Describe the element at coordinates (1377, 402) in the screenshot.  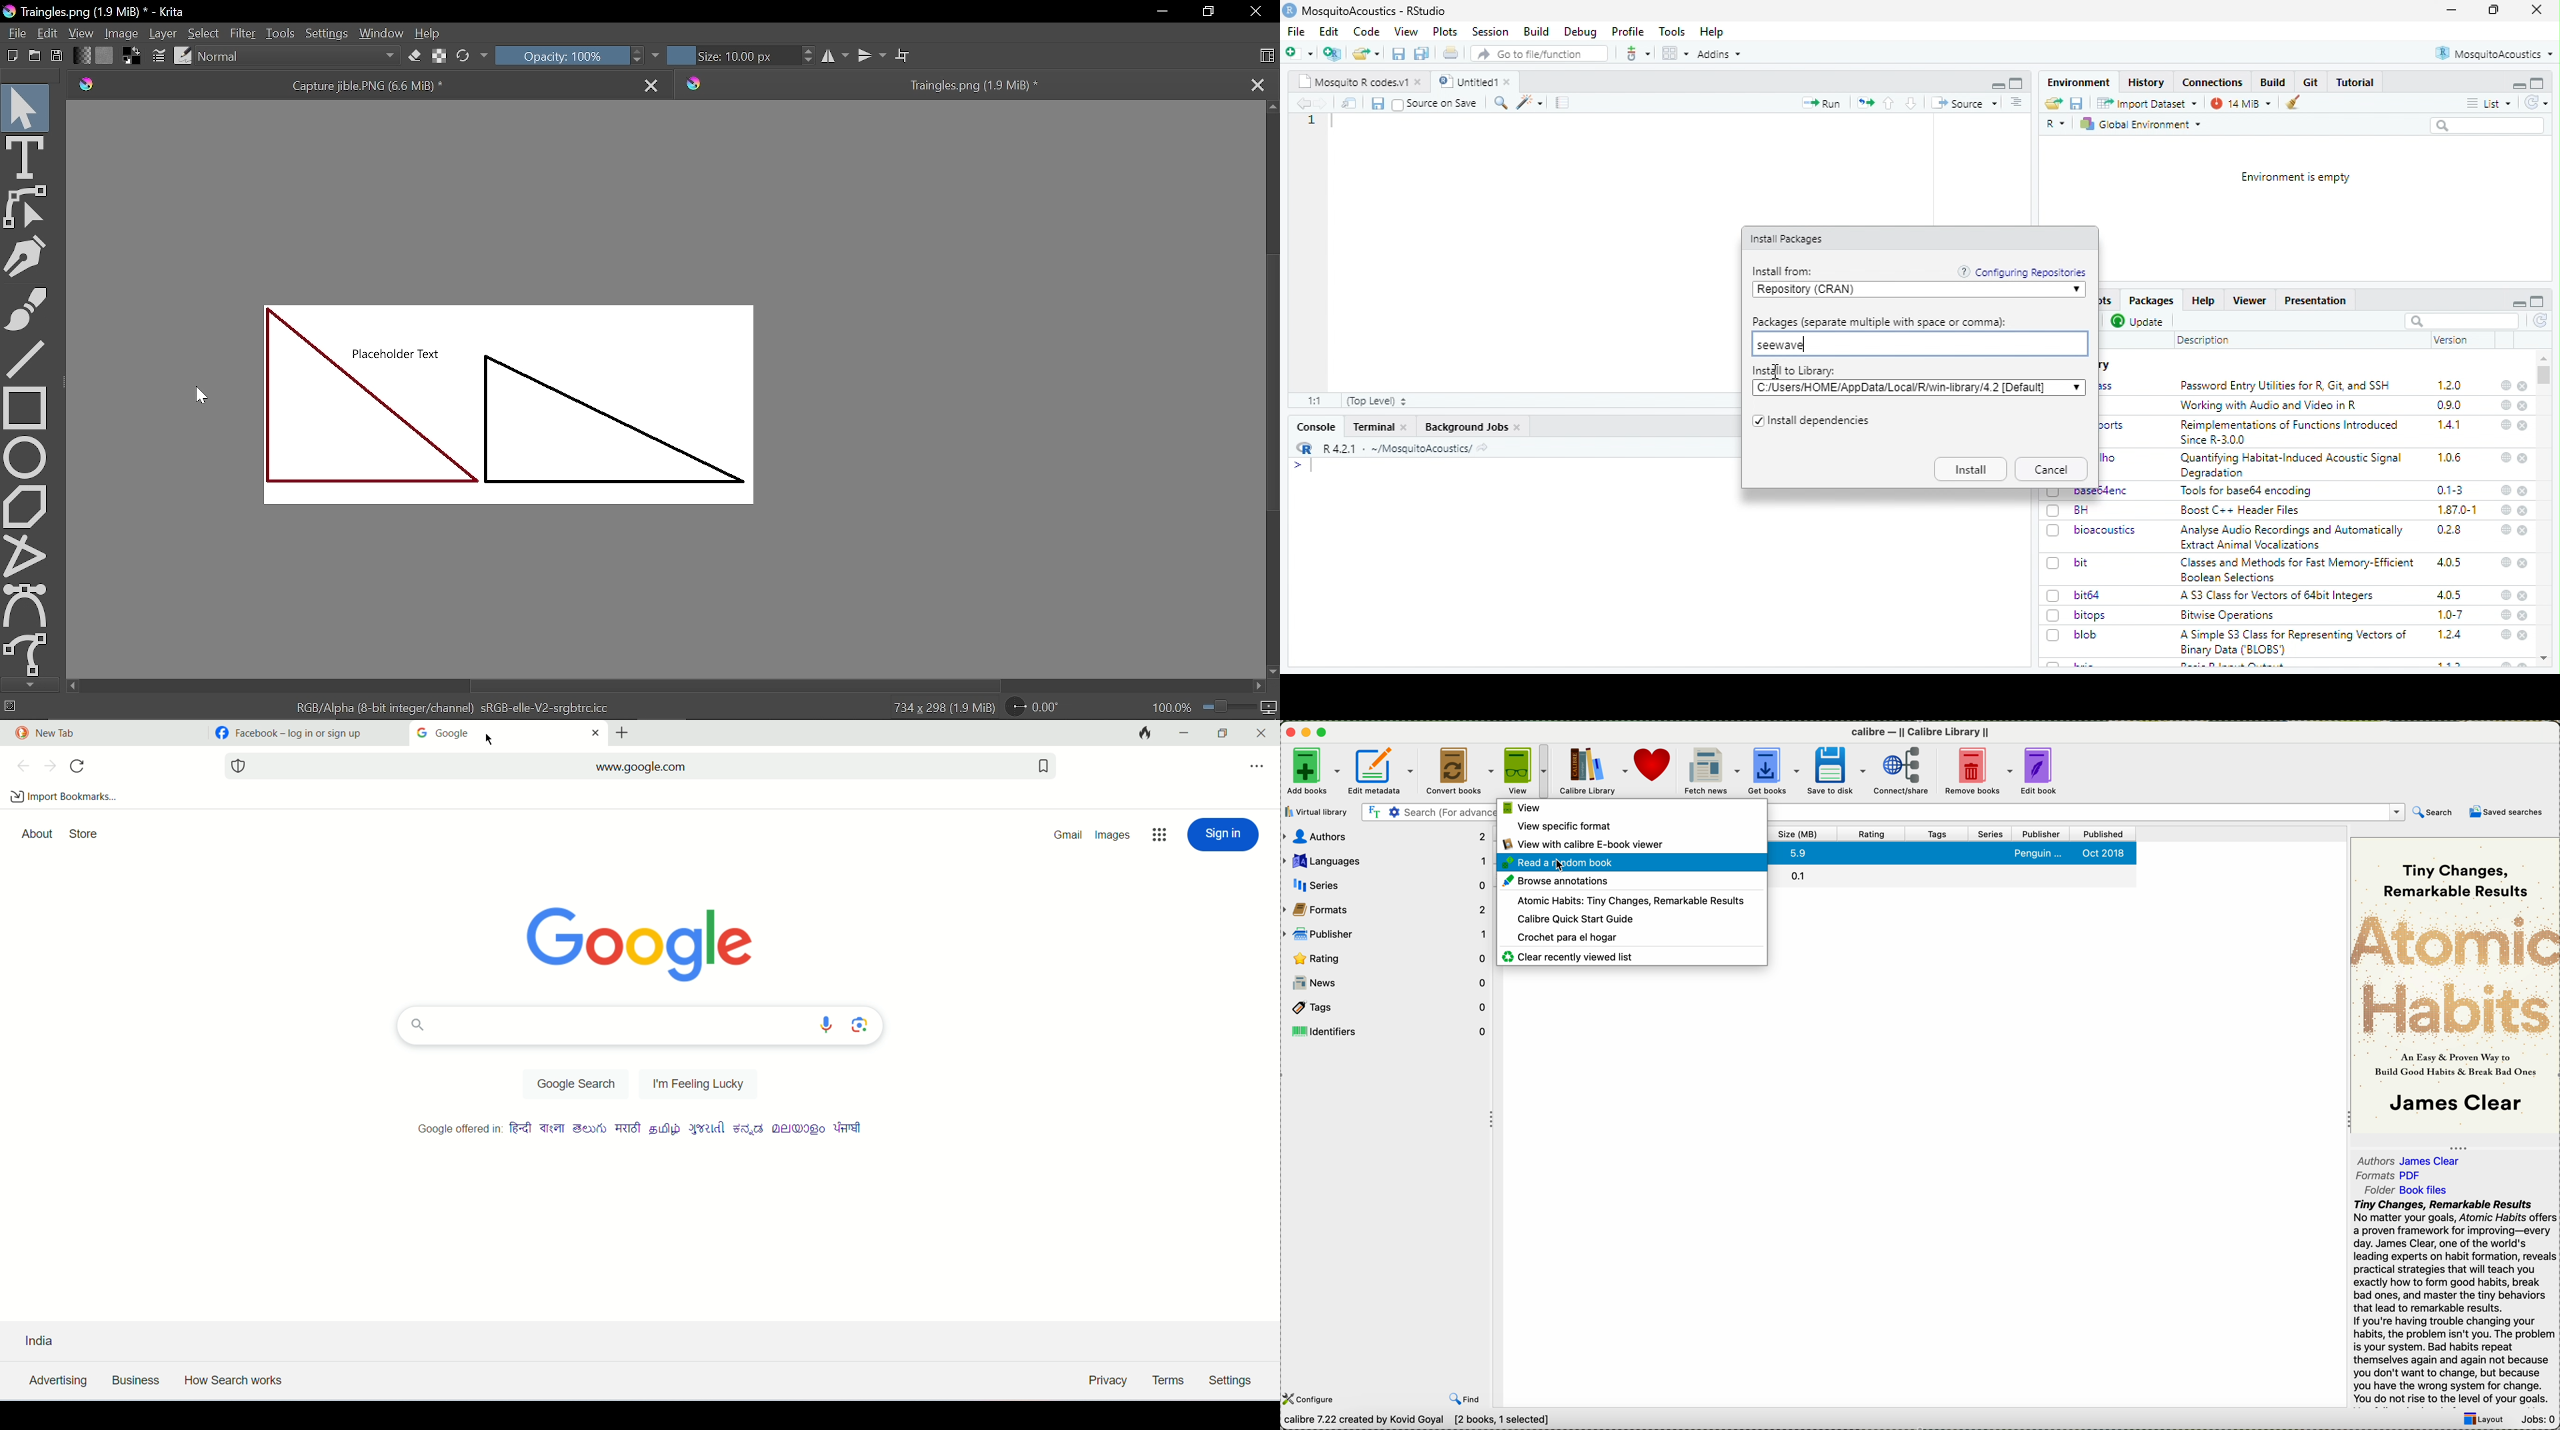
I see `(Top Level)` at that location.